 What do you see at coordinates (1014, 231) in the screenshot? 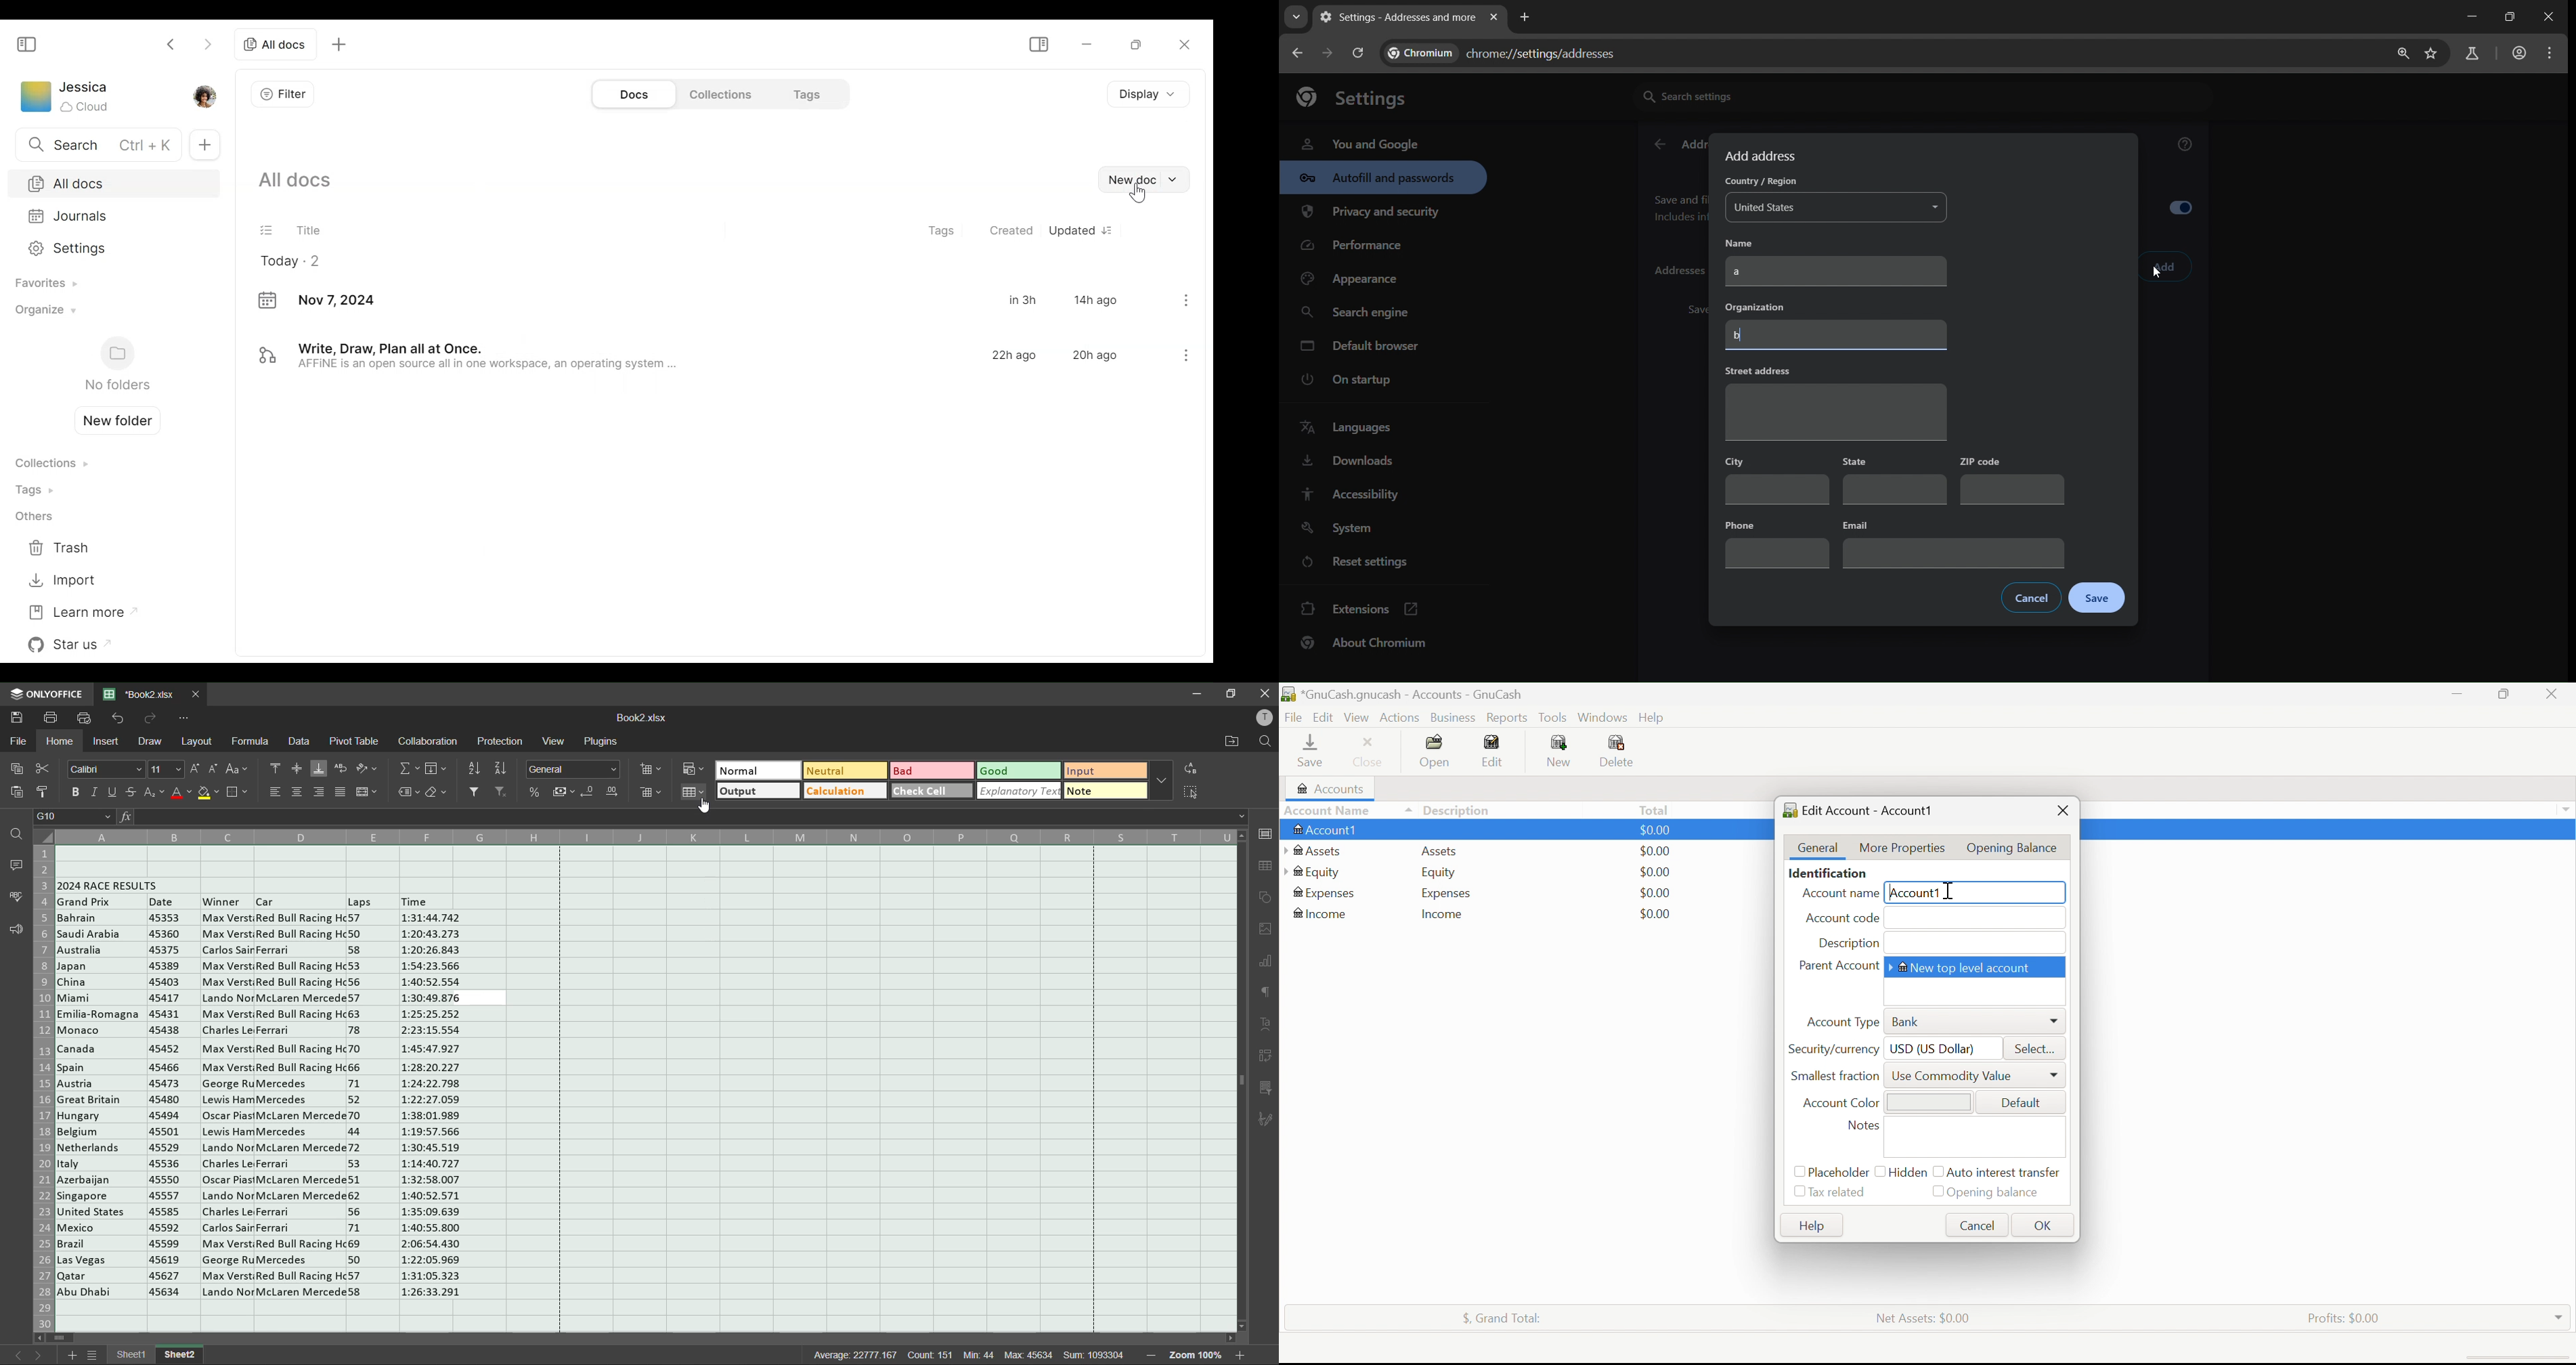
I see `Created` at bounding box center [1014, 231].